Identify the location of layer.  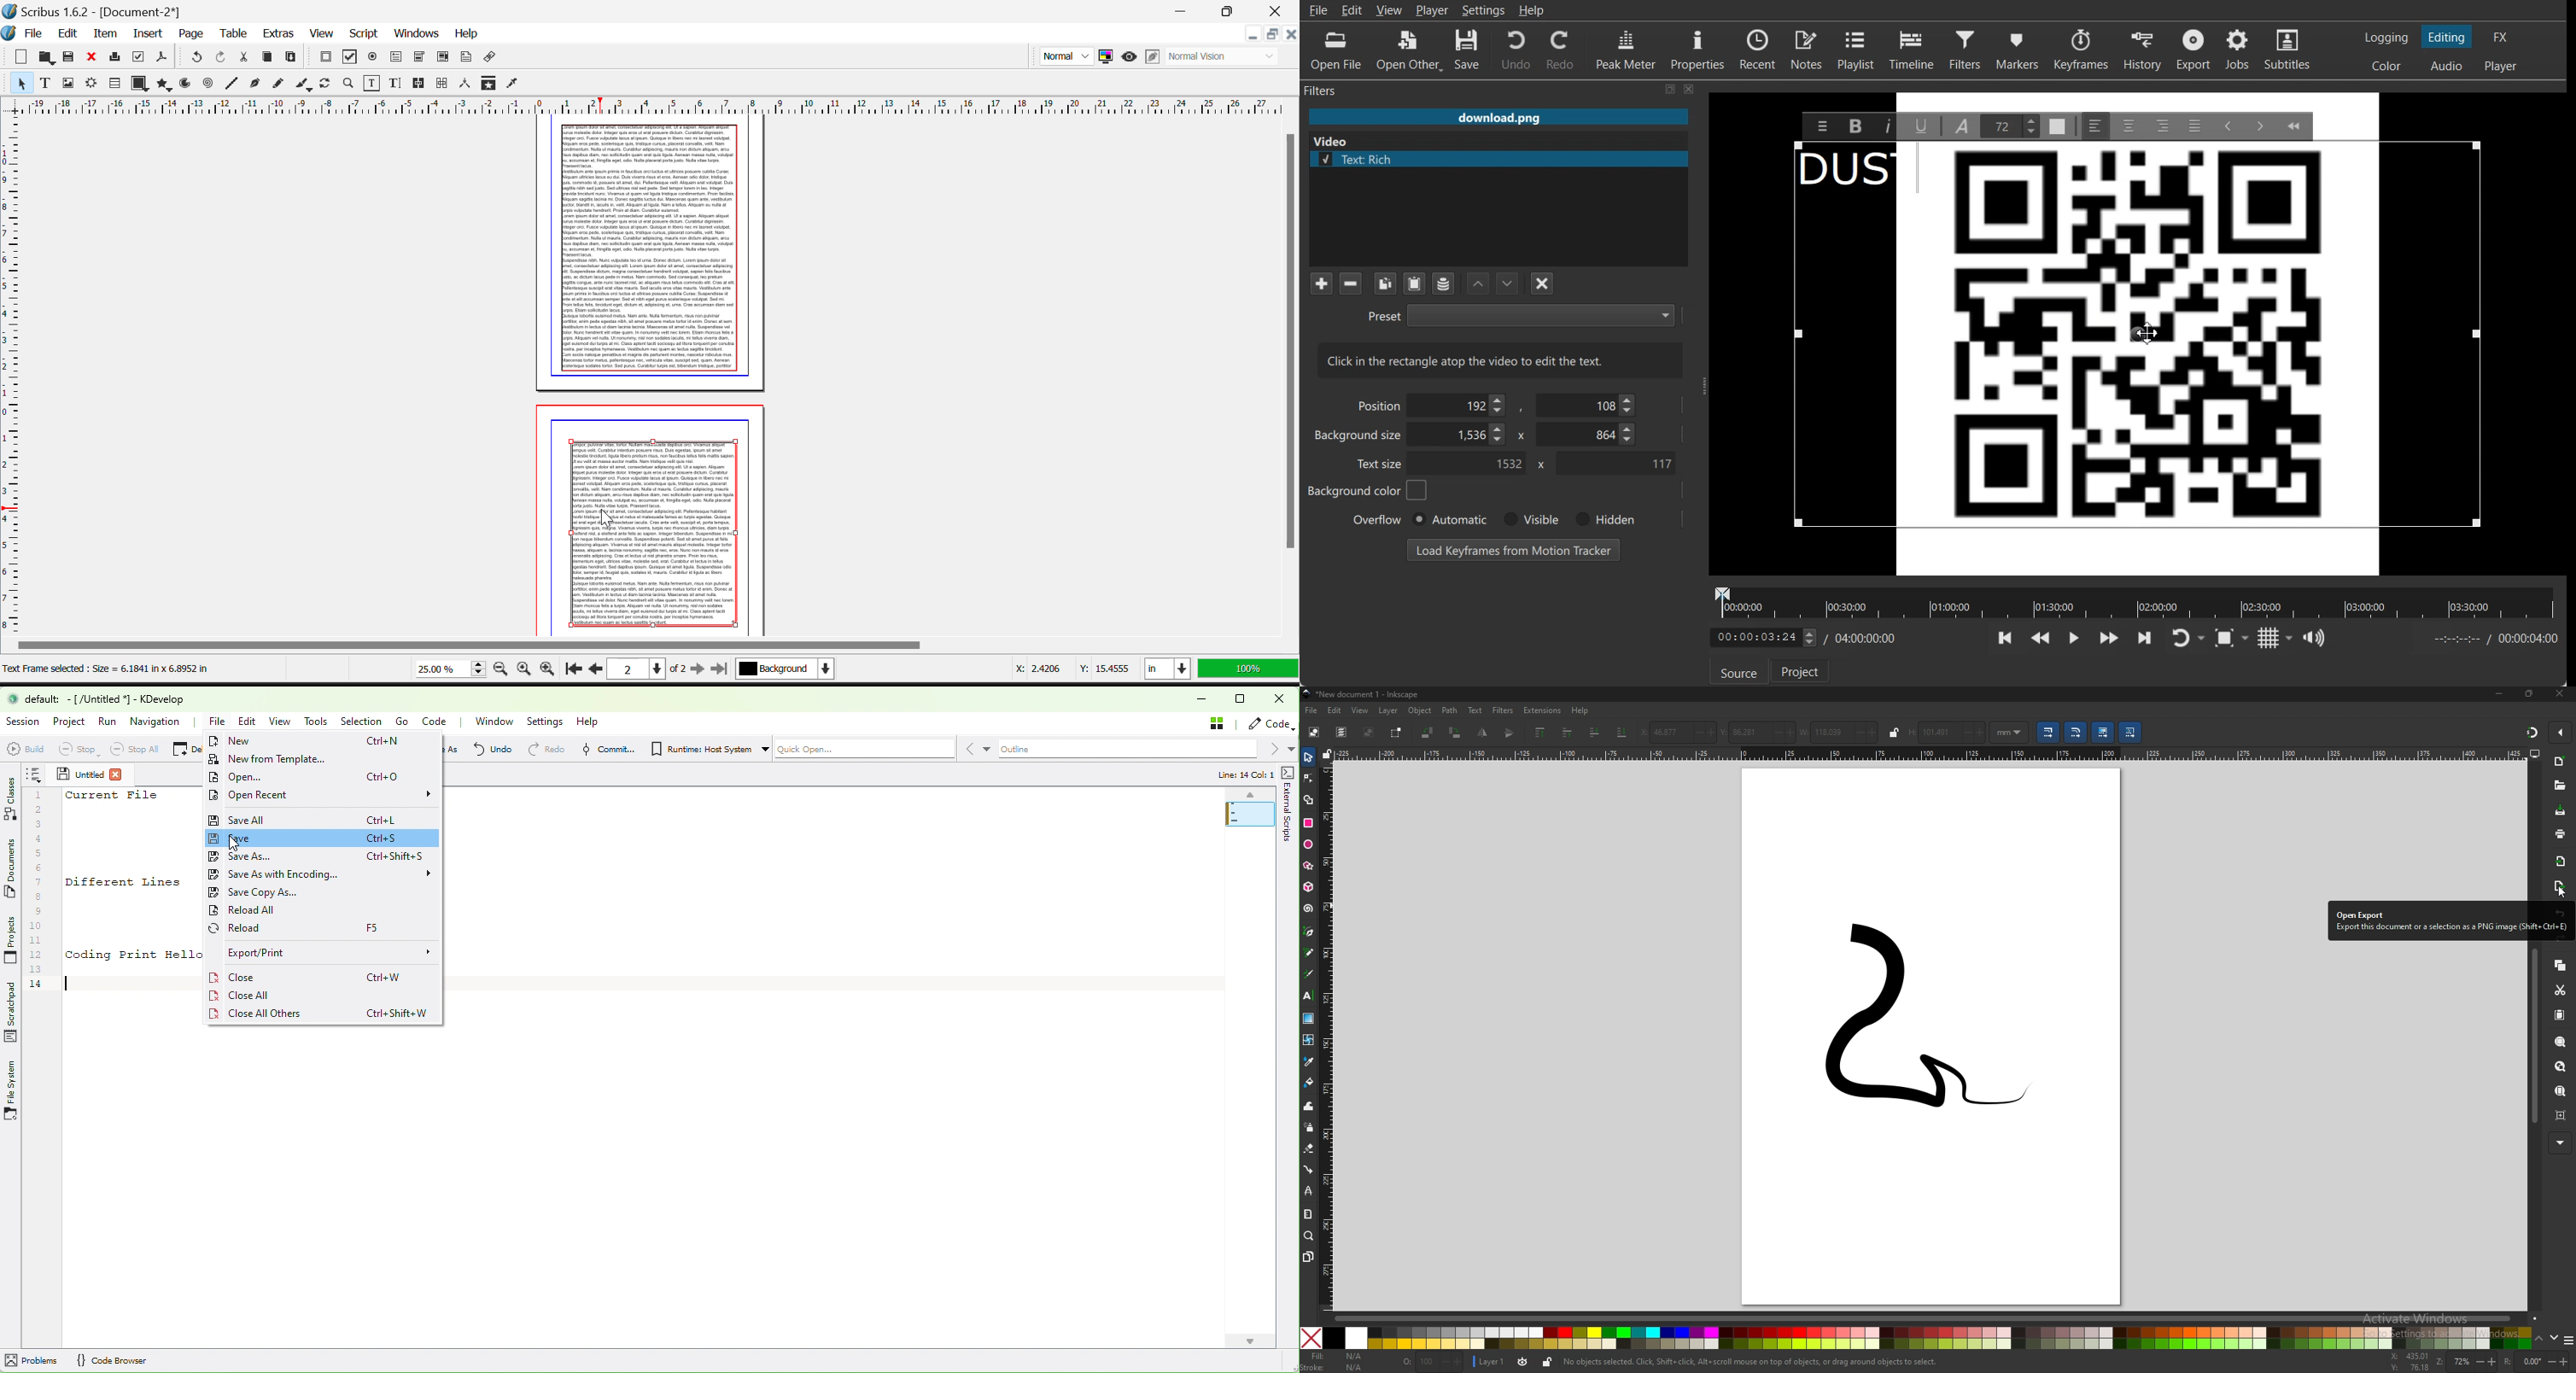
(1390, 710).